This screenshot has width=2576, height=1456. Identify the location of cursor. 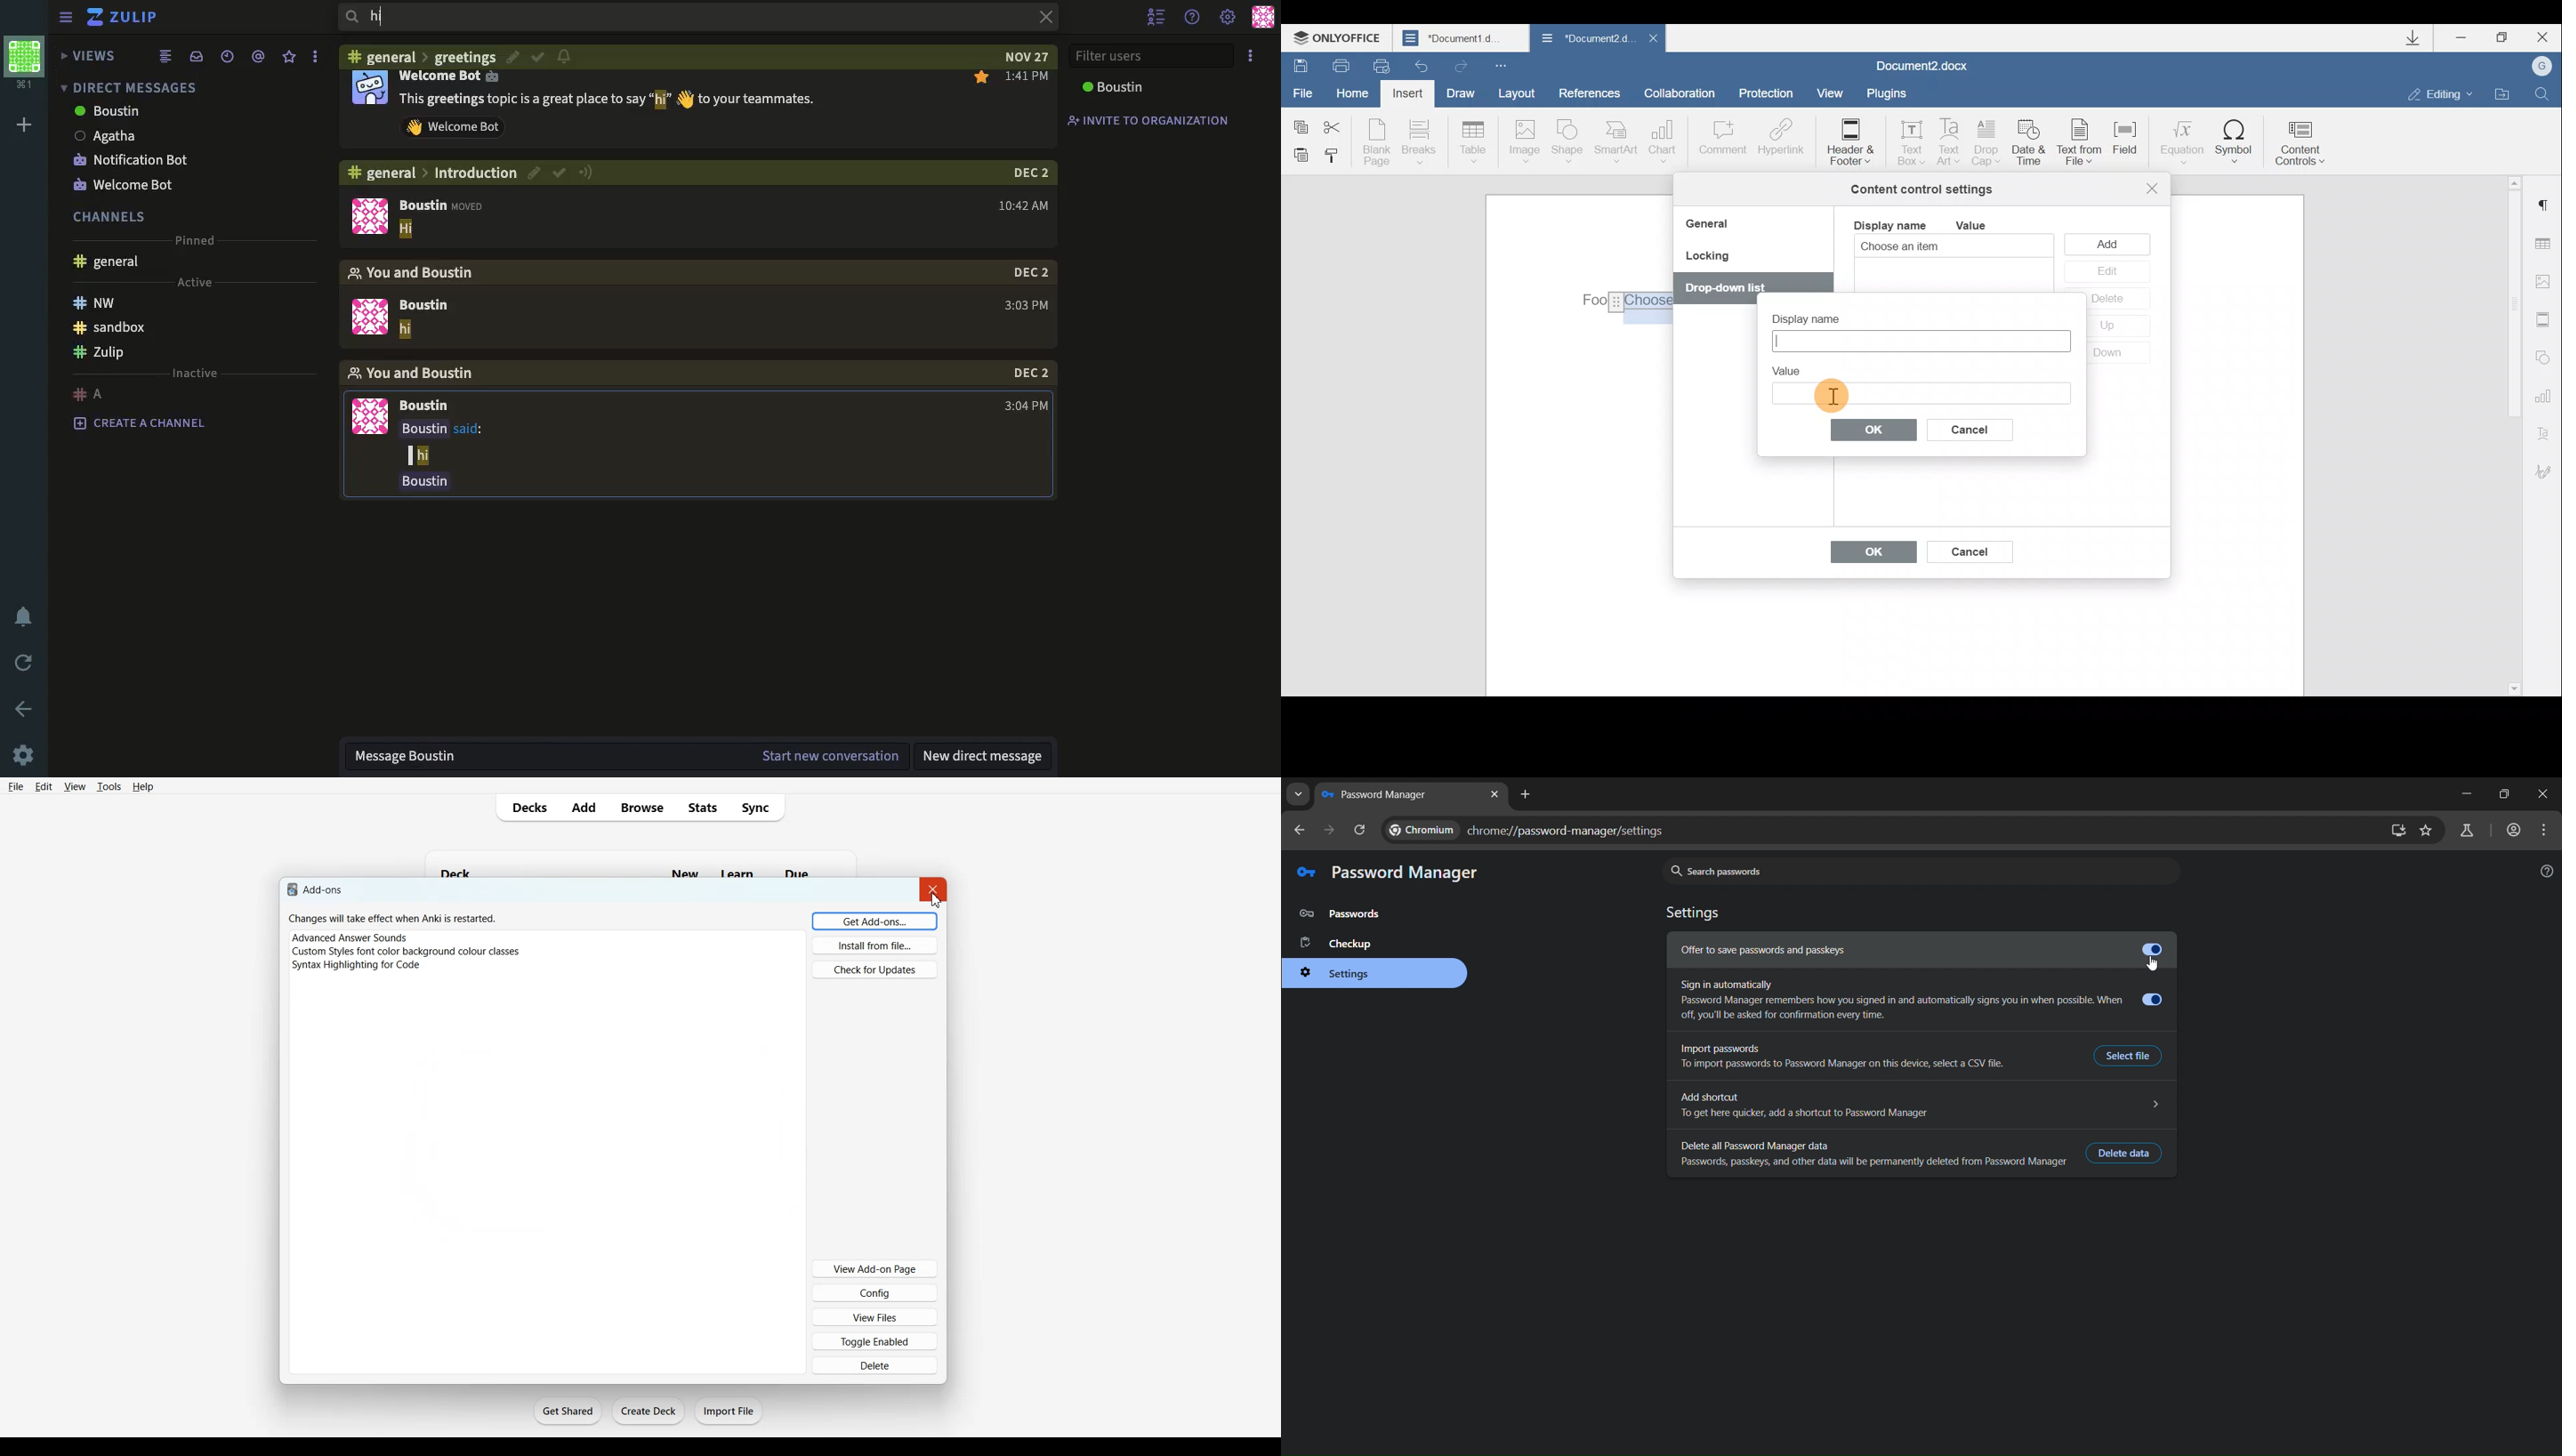
(2151, 965).